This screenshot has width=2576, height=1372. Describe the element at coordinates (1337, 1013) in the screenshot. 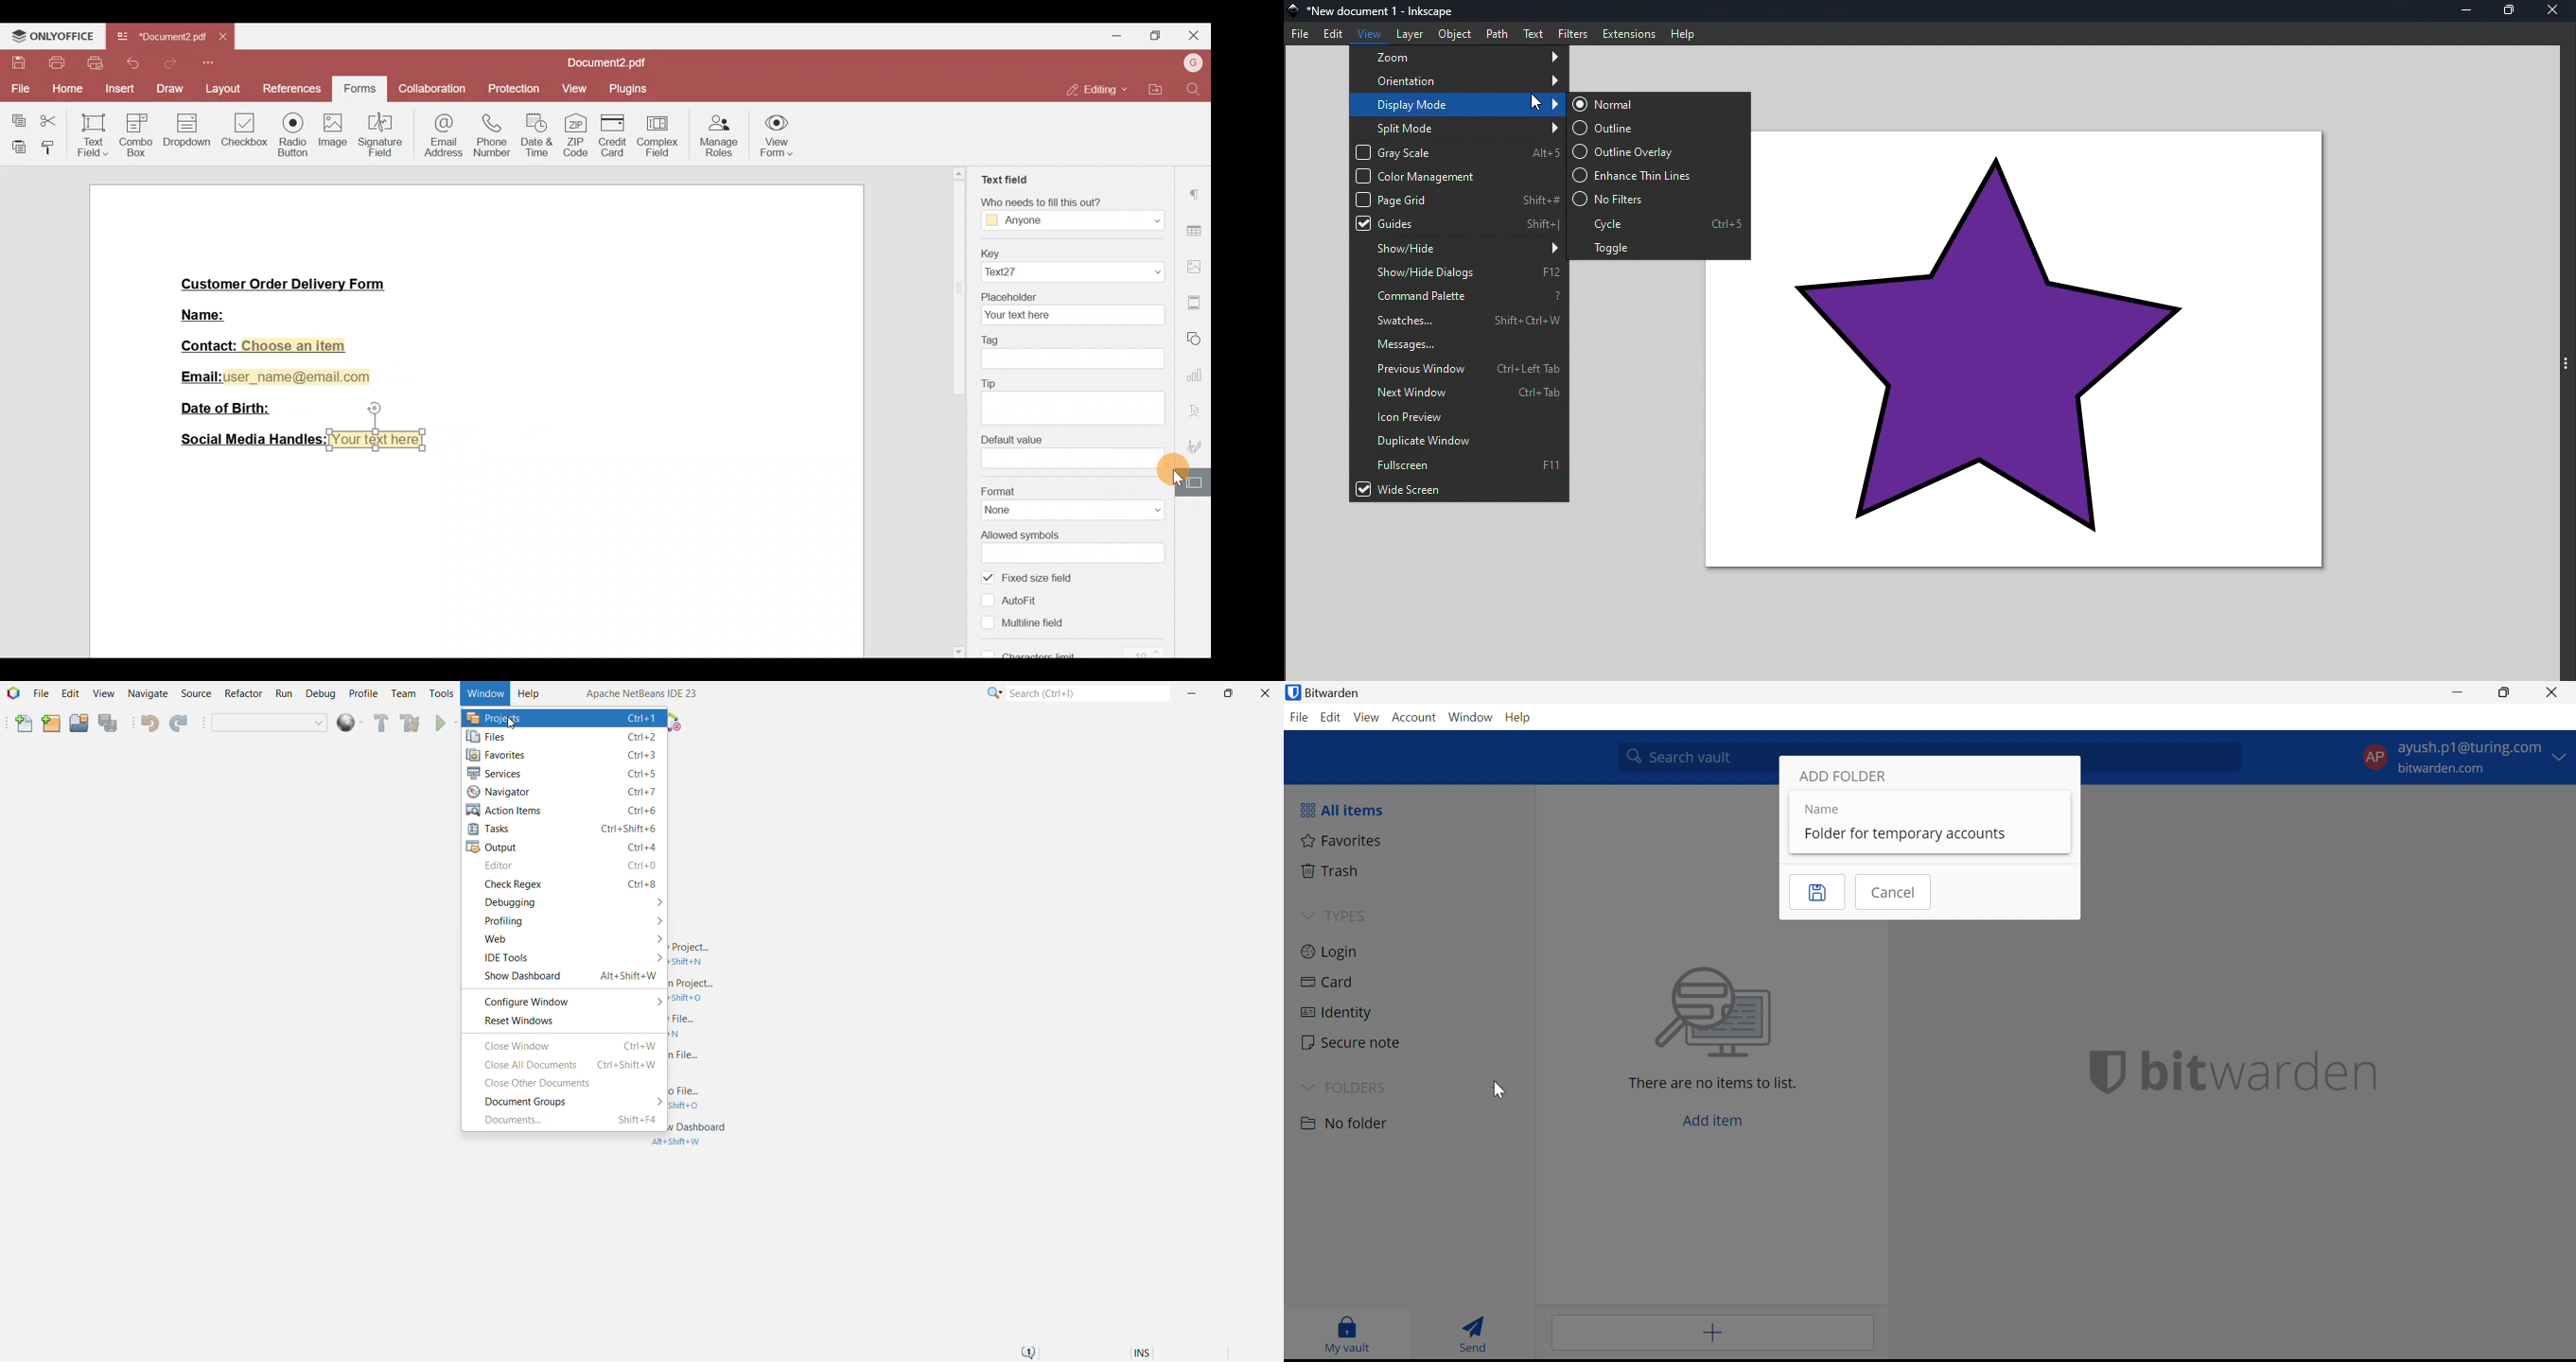

I see `Identity` at that location.